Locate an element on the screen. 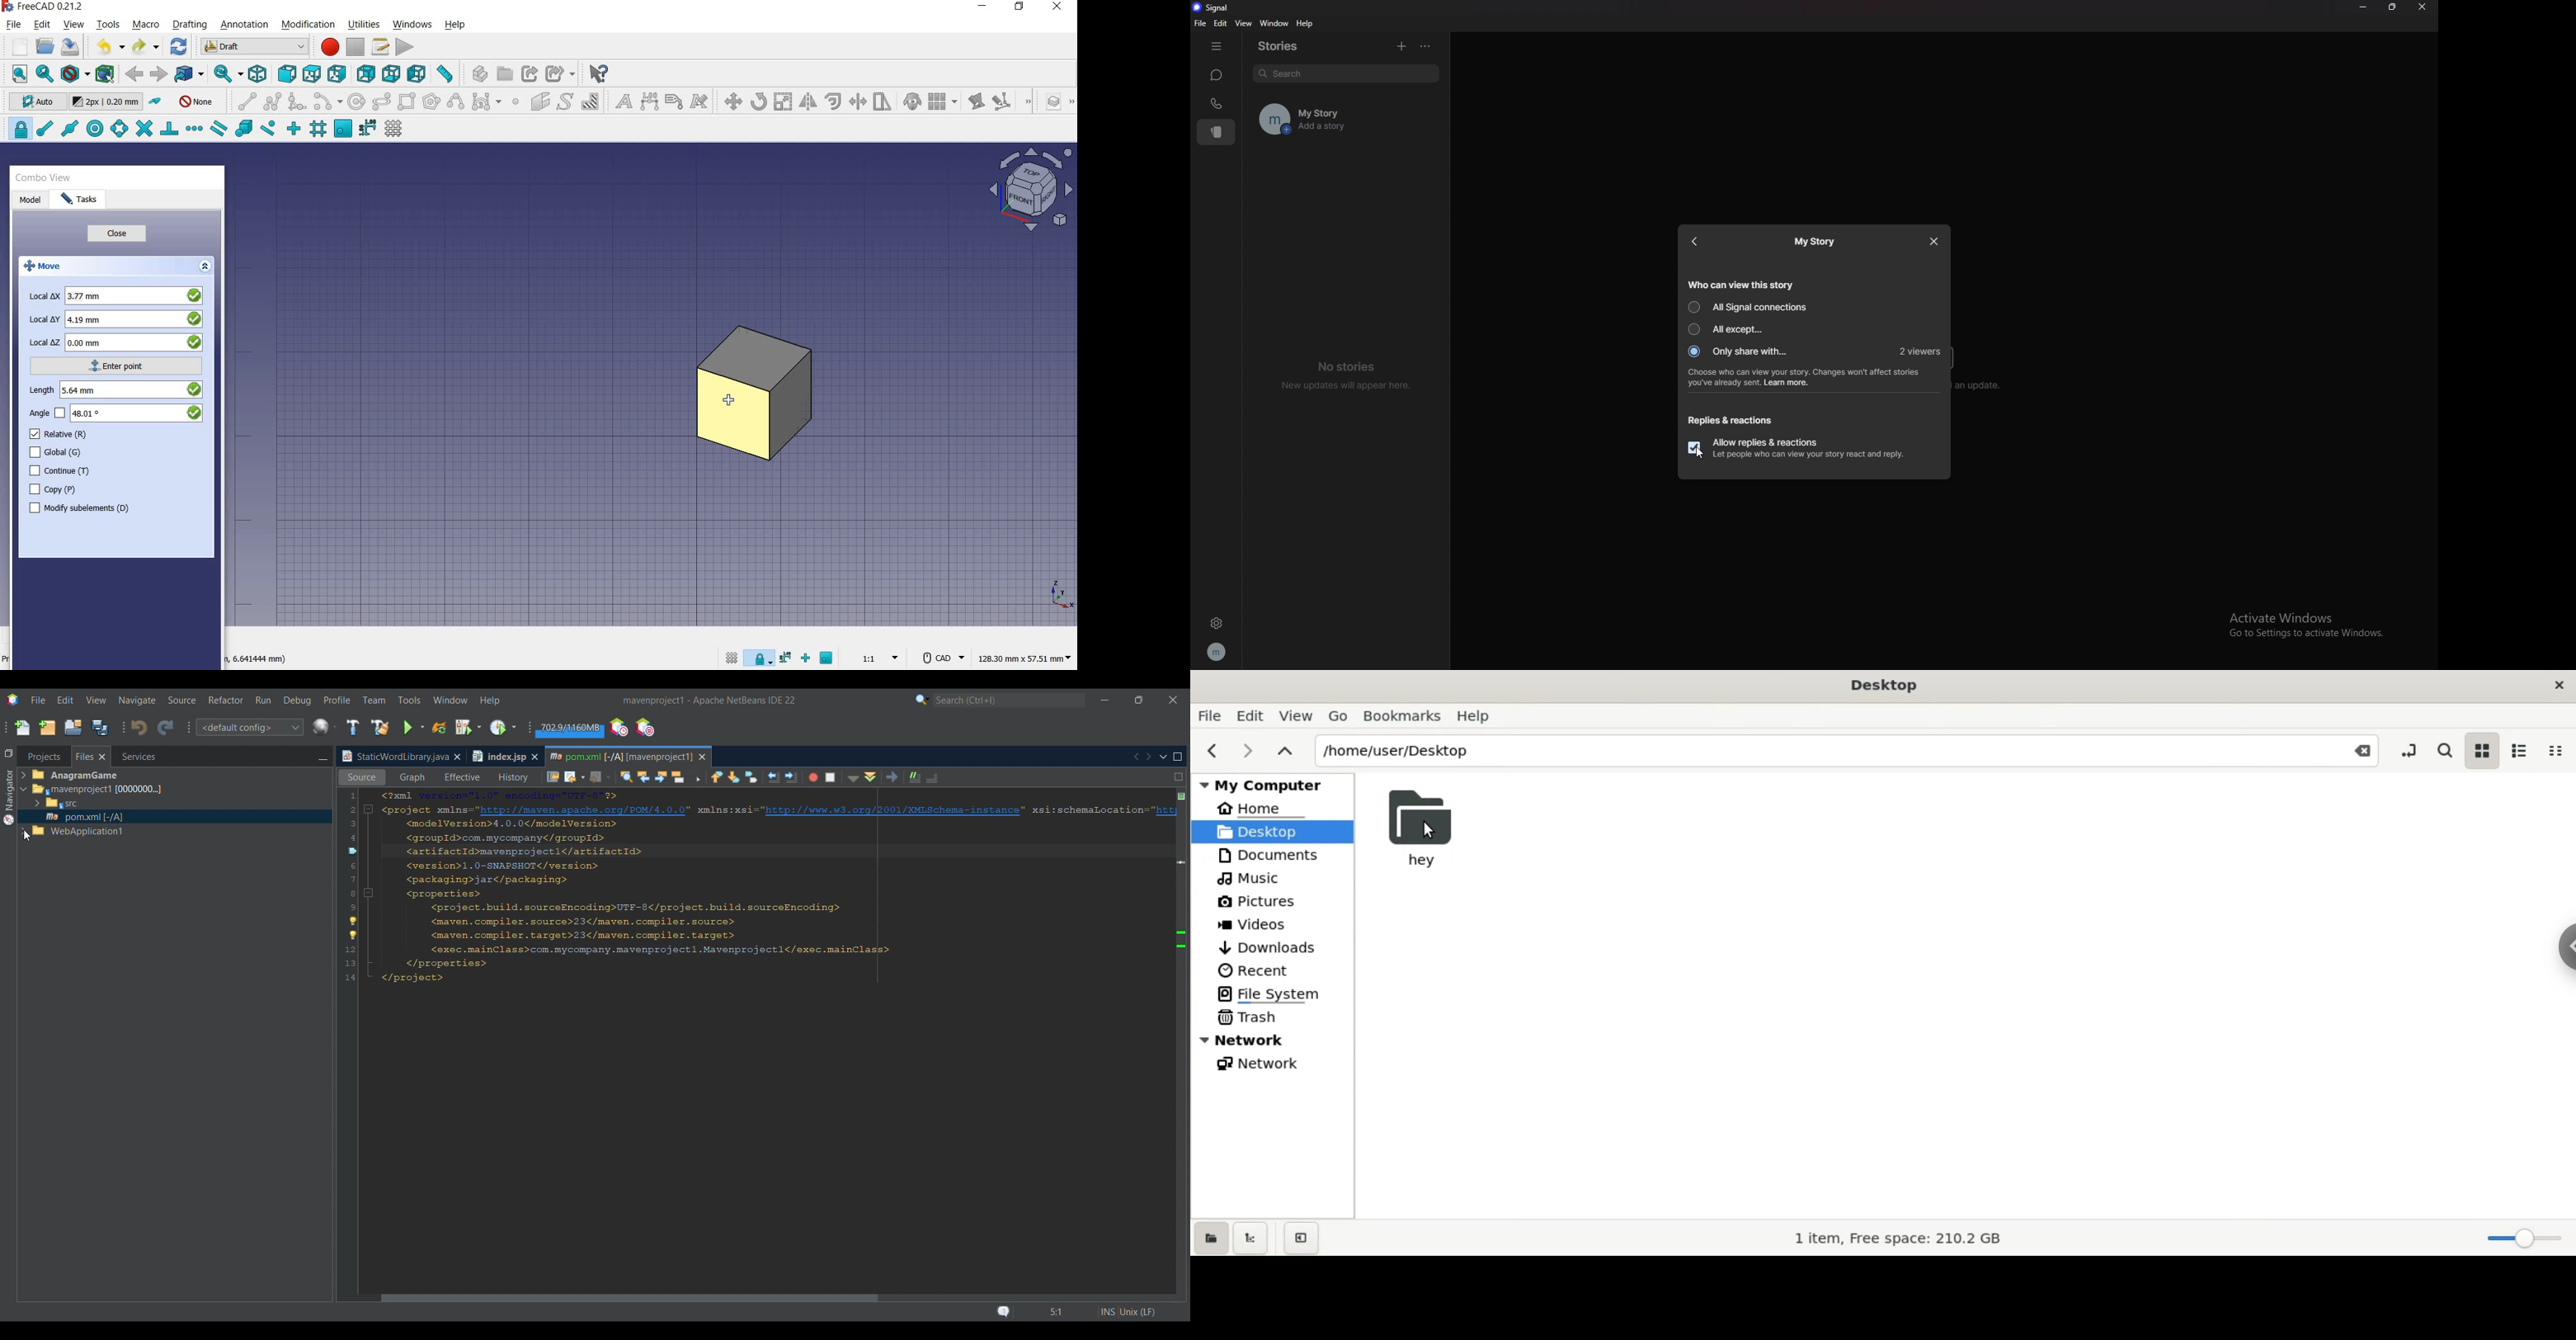 This screenshot has height=1344, width=2576. rectangle is located at coordinates (409, 101).